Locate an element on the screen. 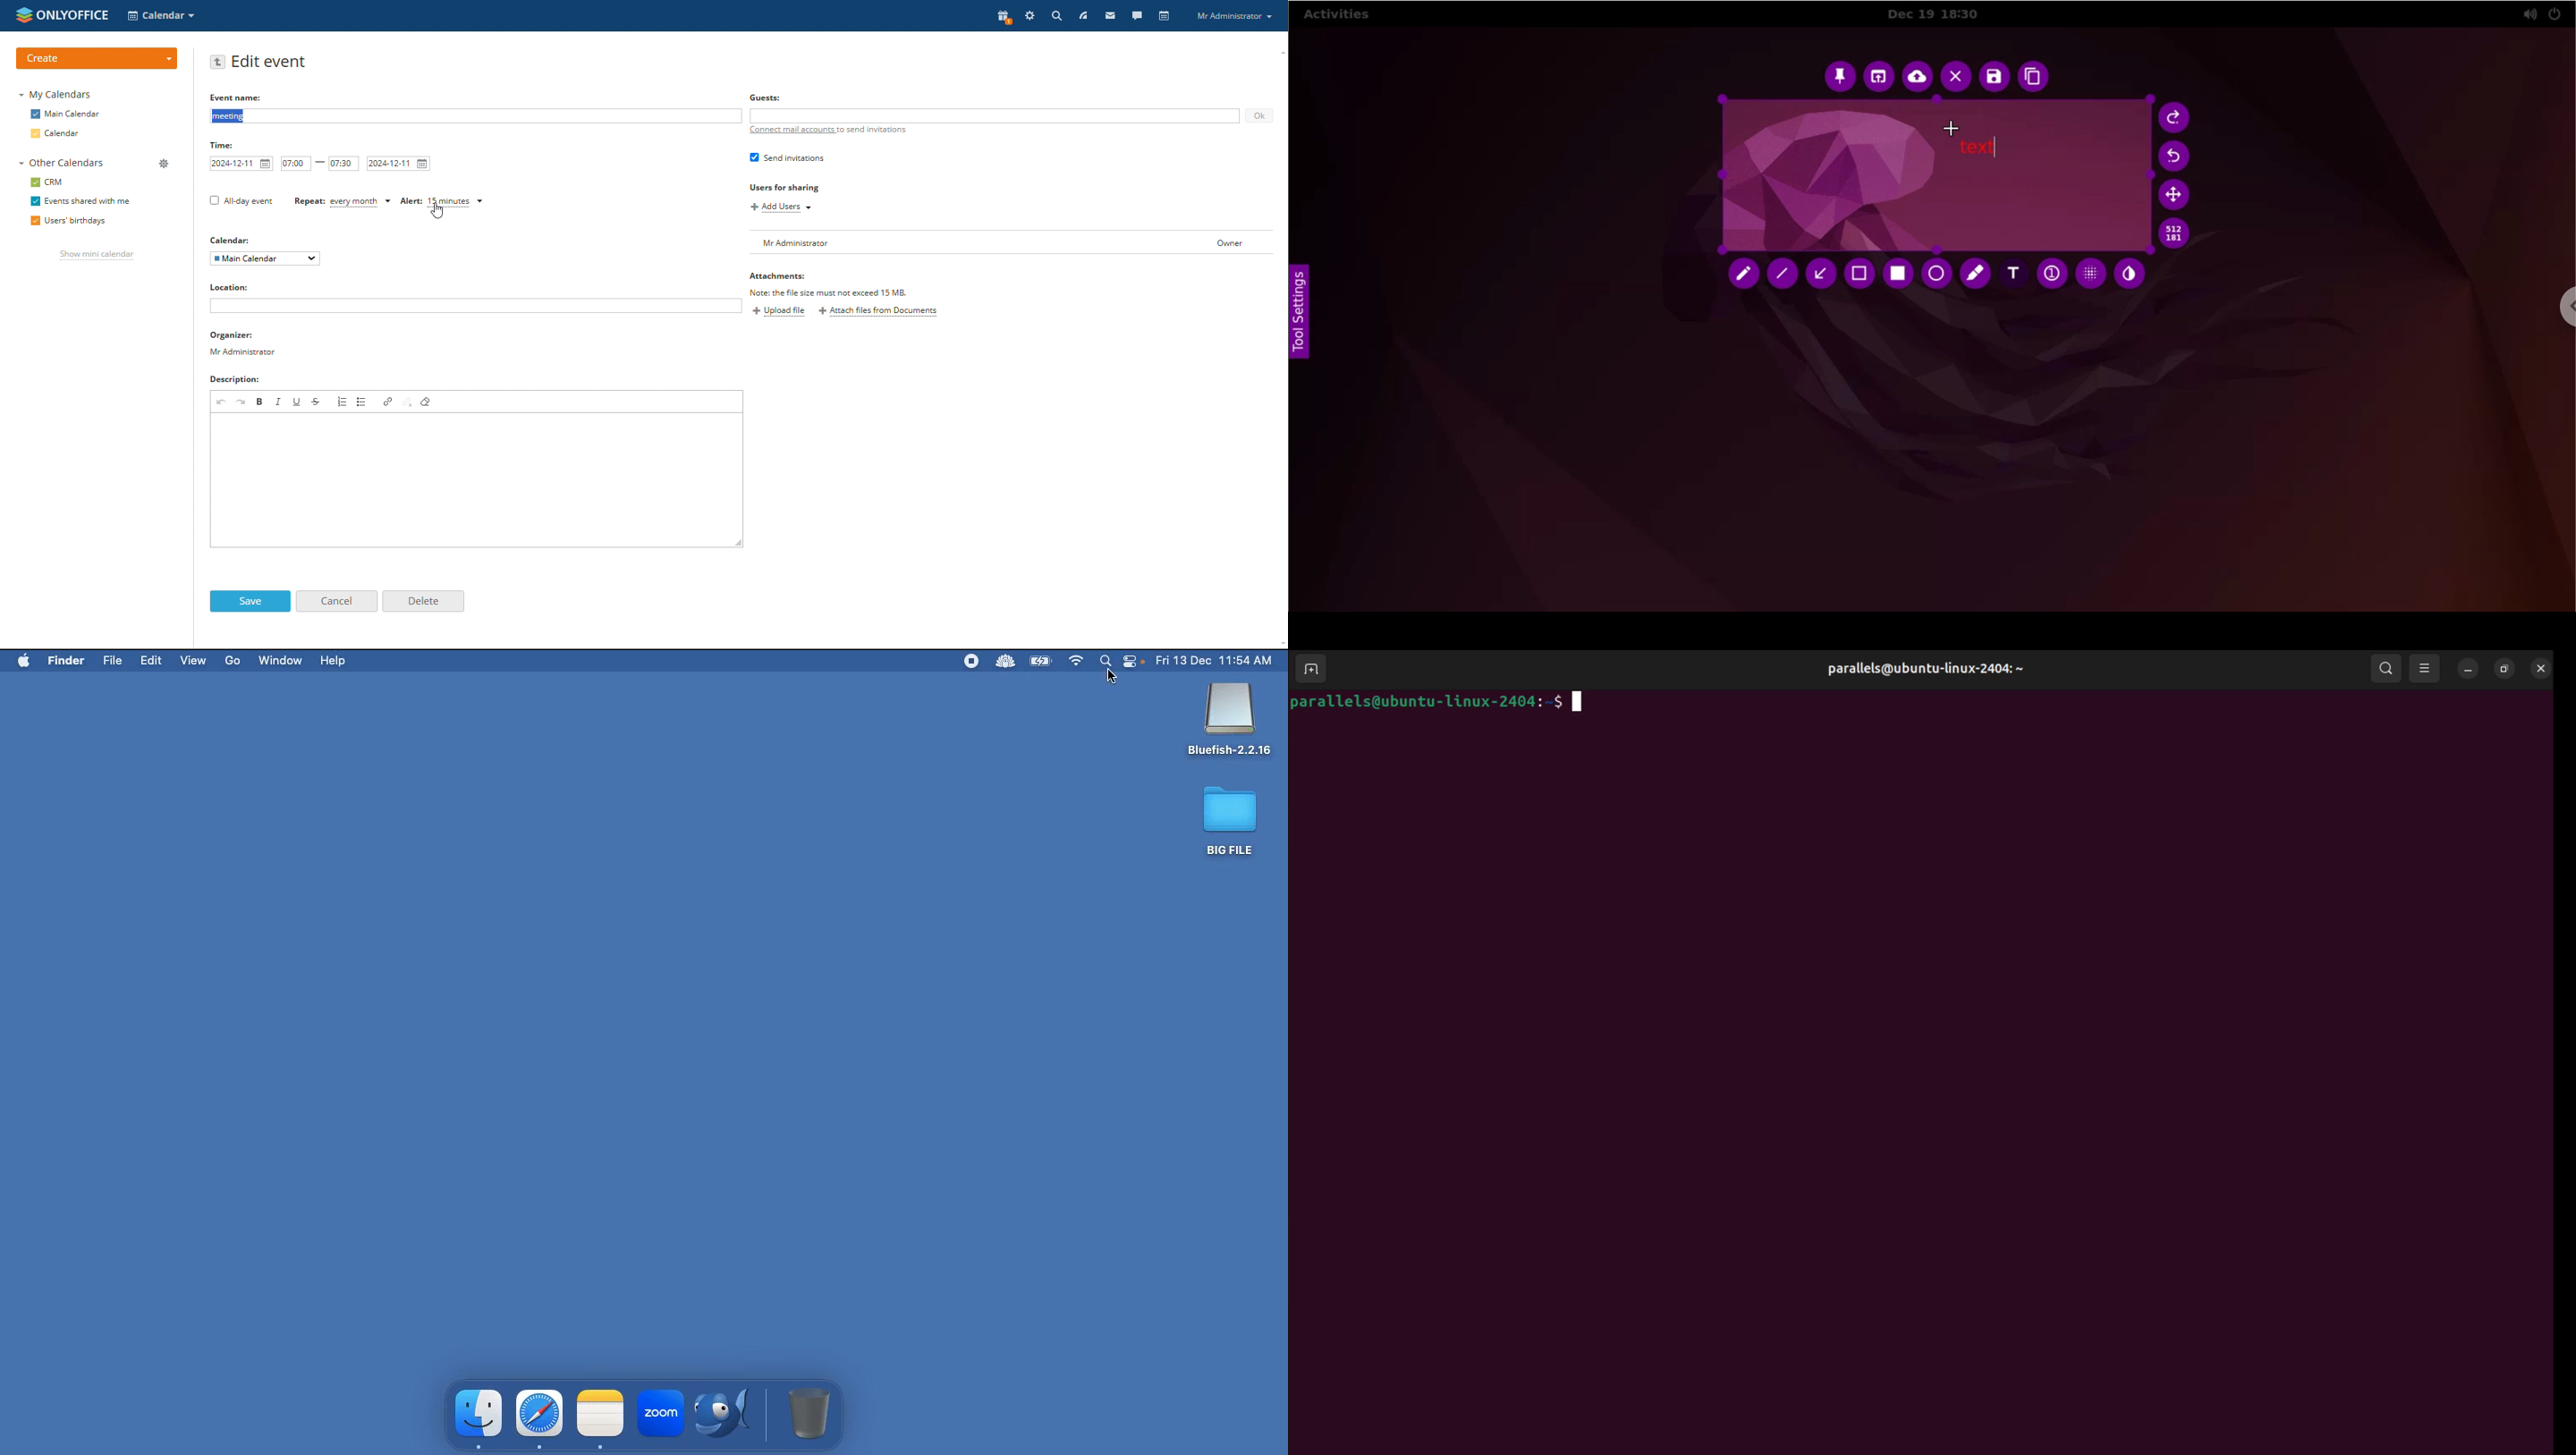  Big file is located at coordinates (1231, 820).